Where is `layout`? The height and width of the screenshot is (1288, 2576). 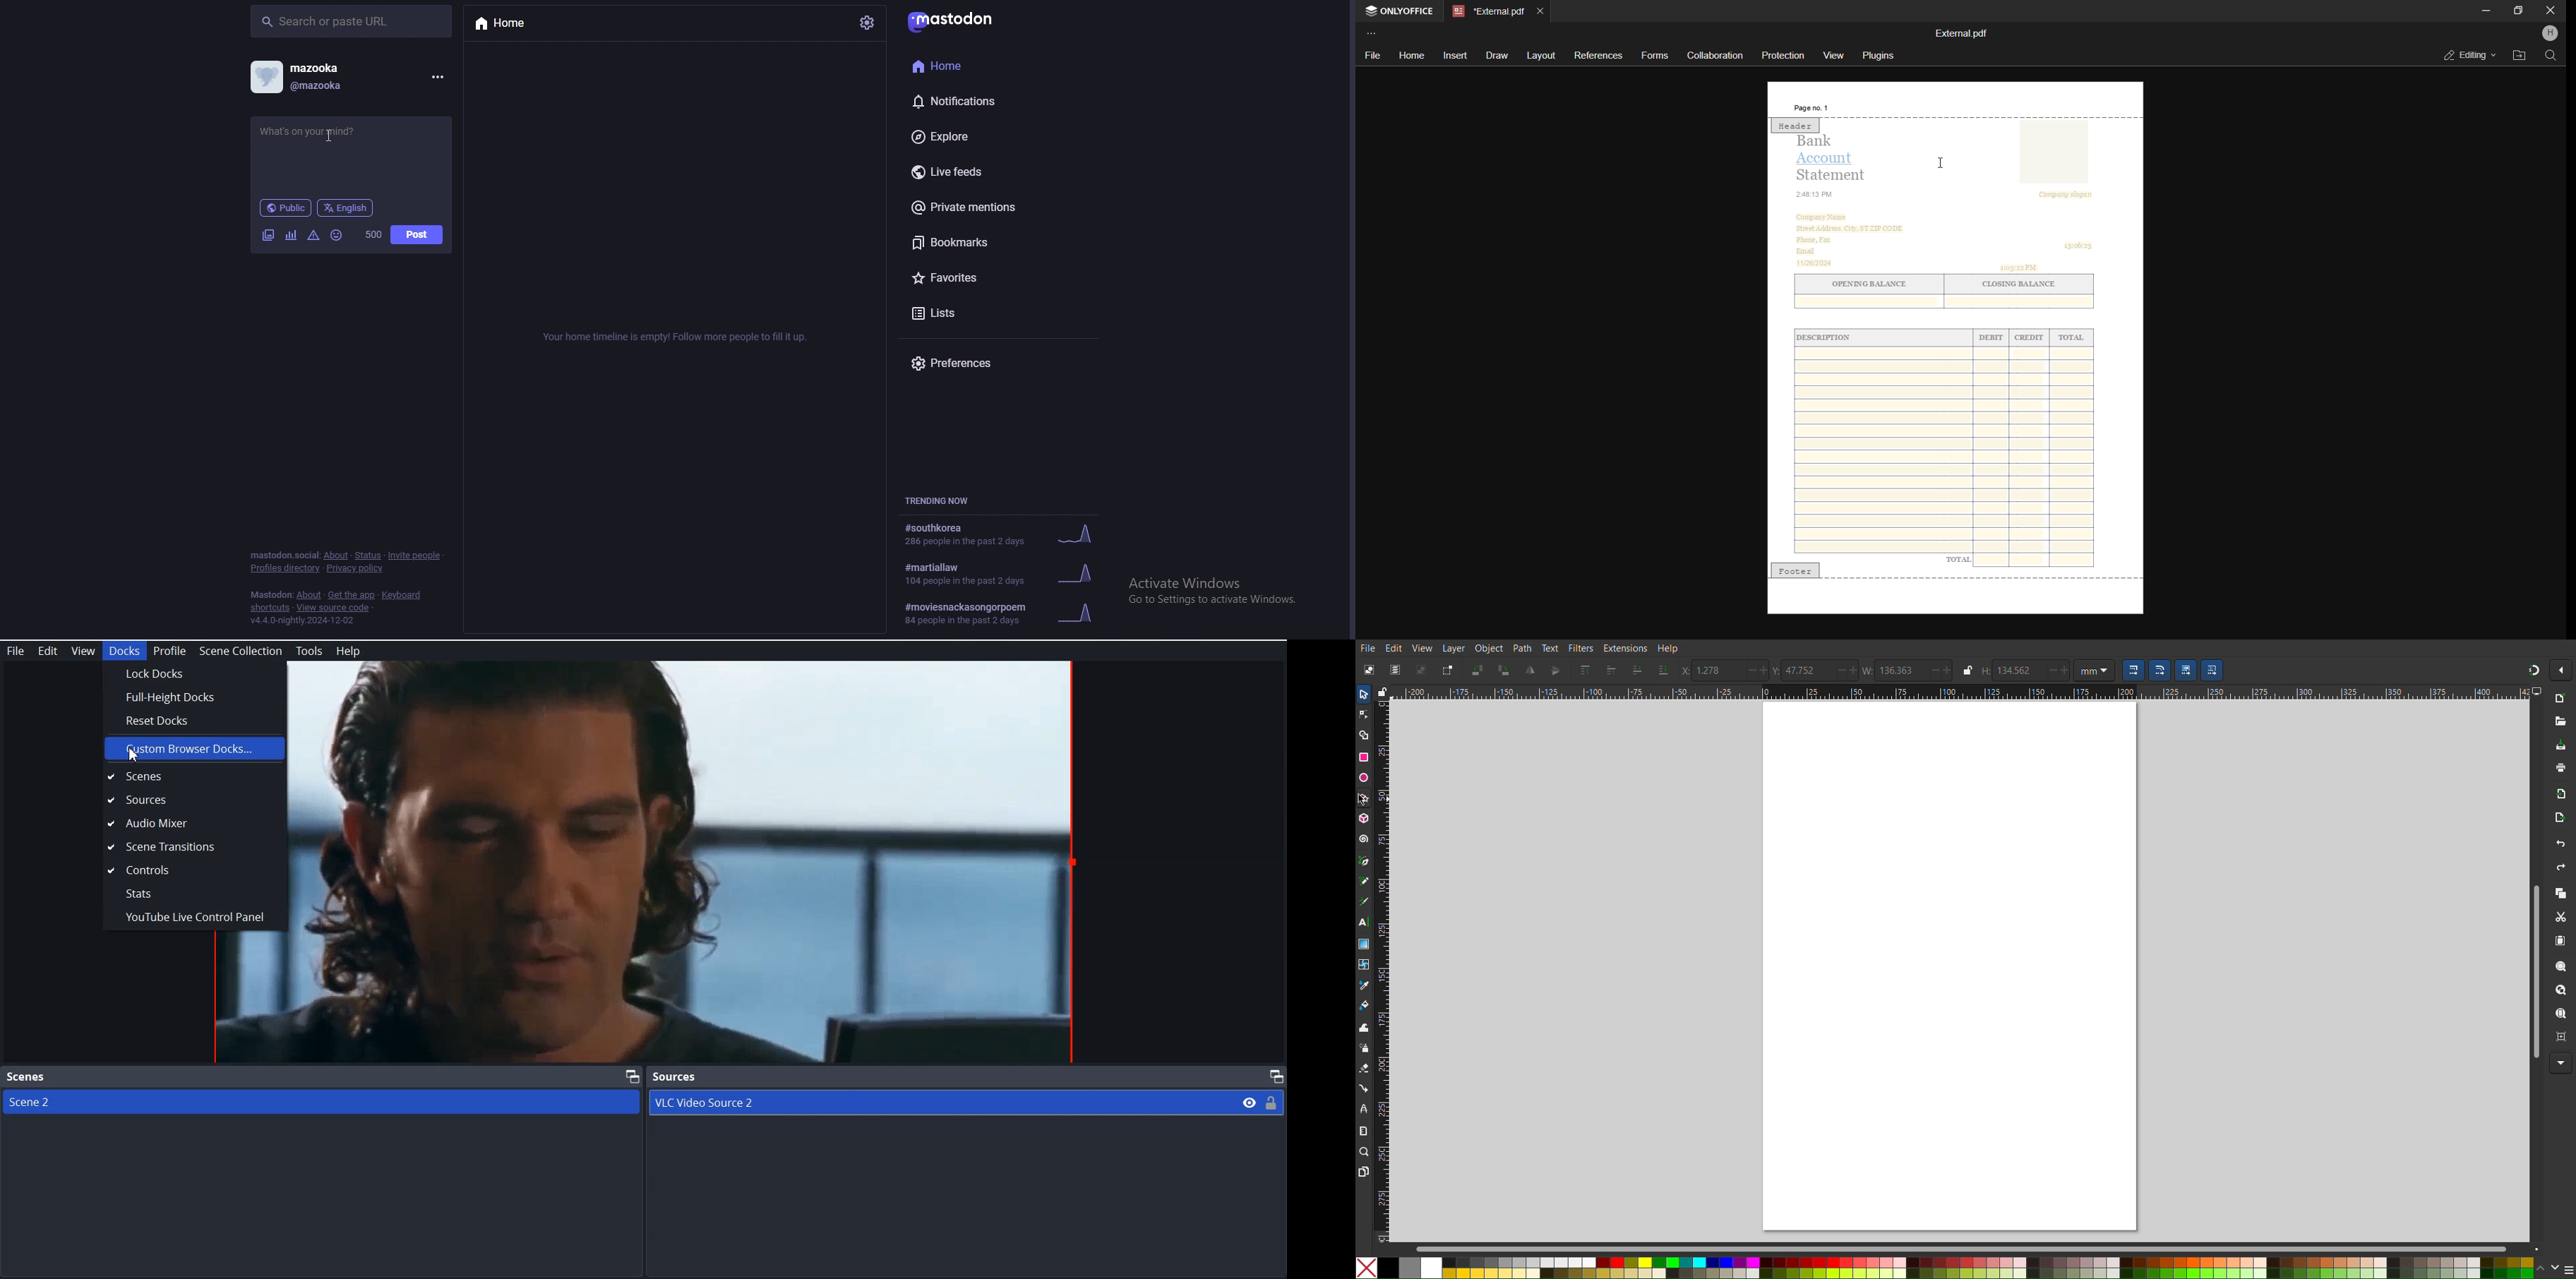
layout is located at coordinates (1540, 56).